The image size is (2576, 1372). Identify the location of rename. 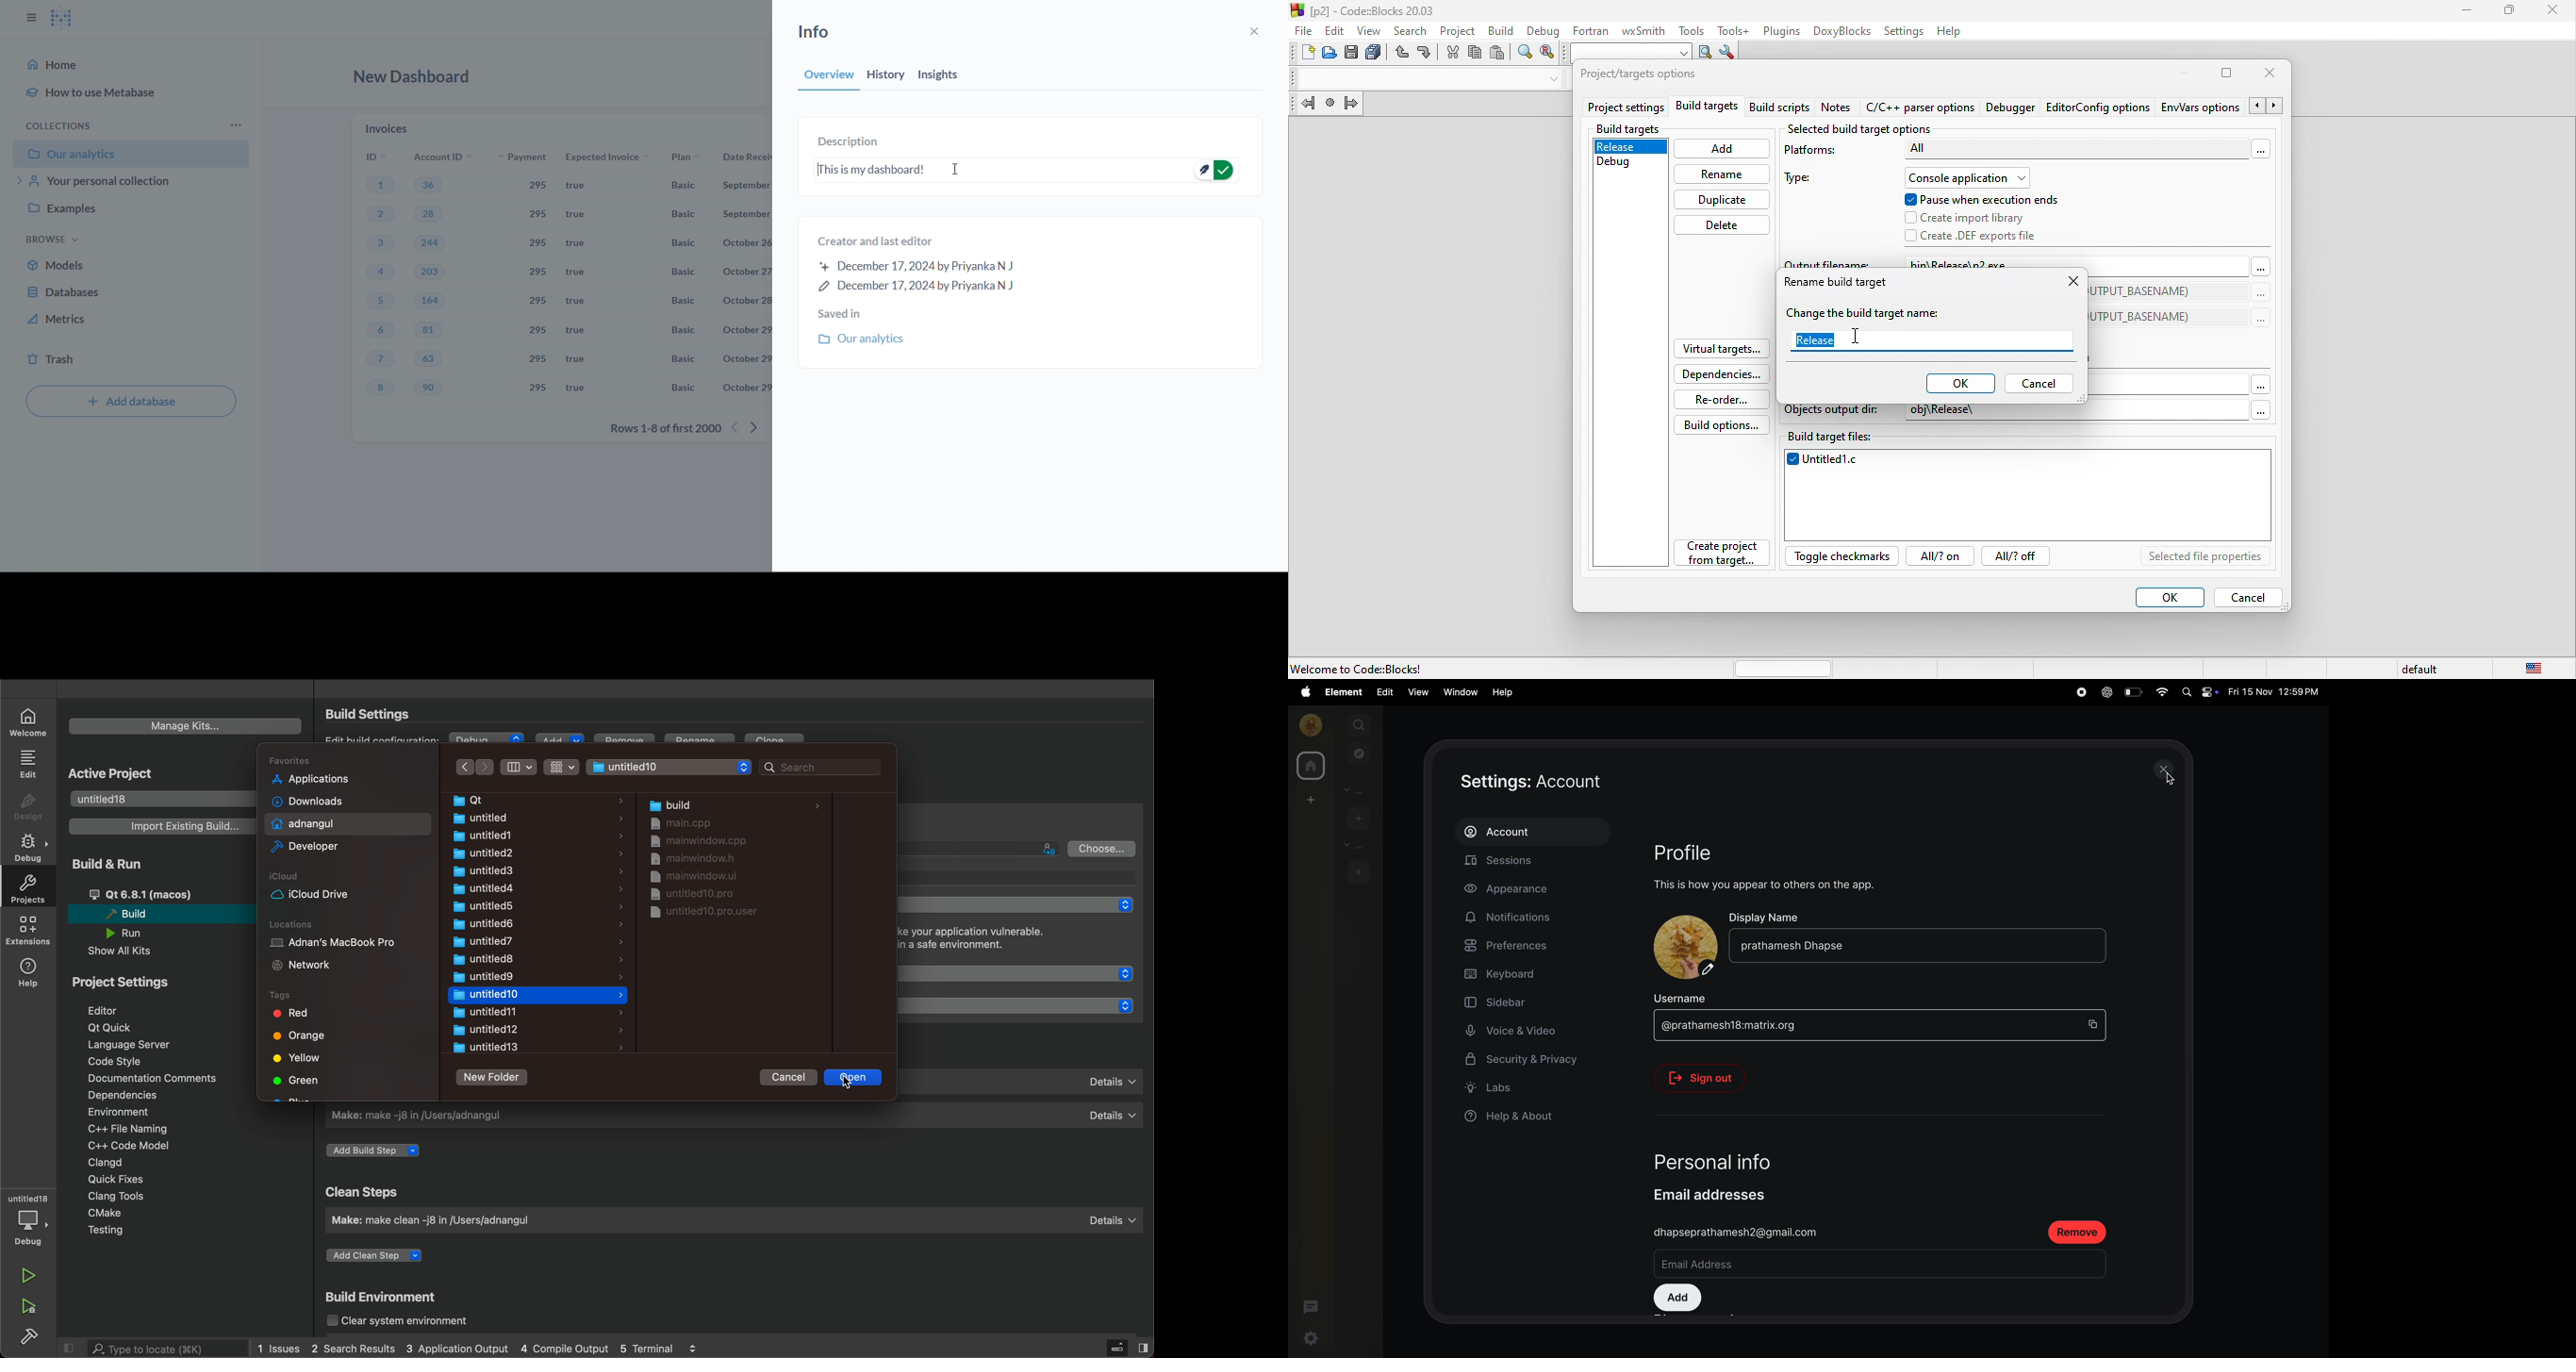
(1723, 174).